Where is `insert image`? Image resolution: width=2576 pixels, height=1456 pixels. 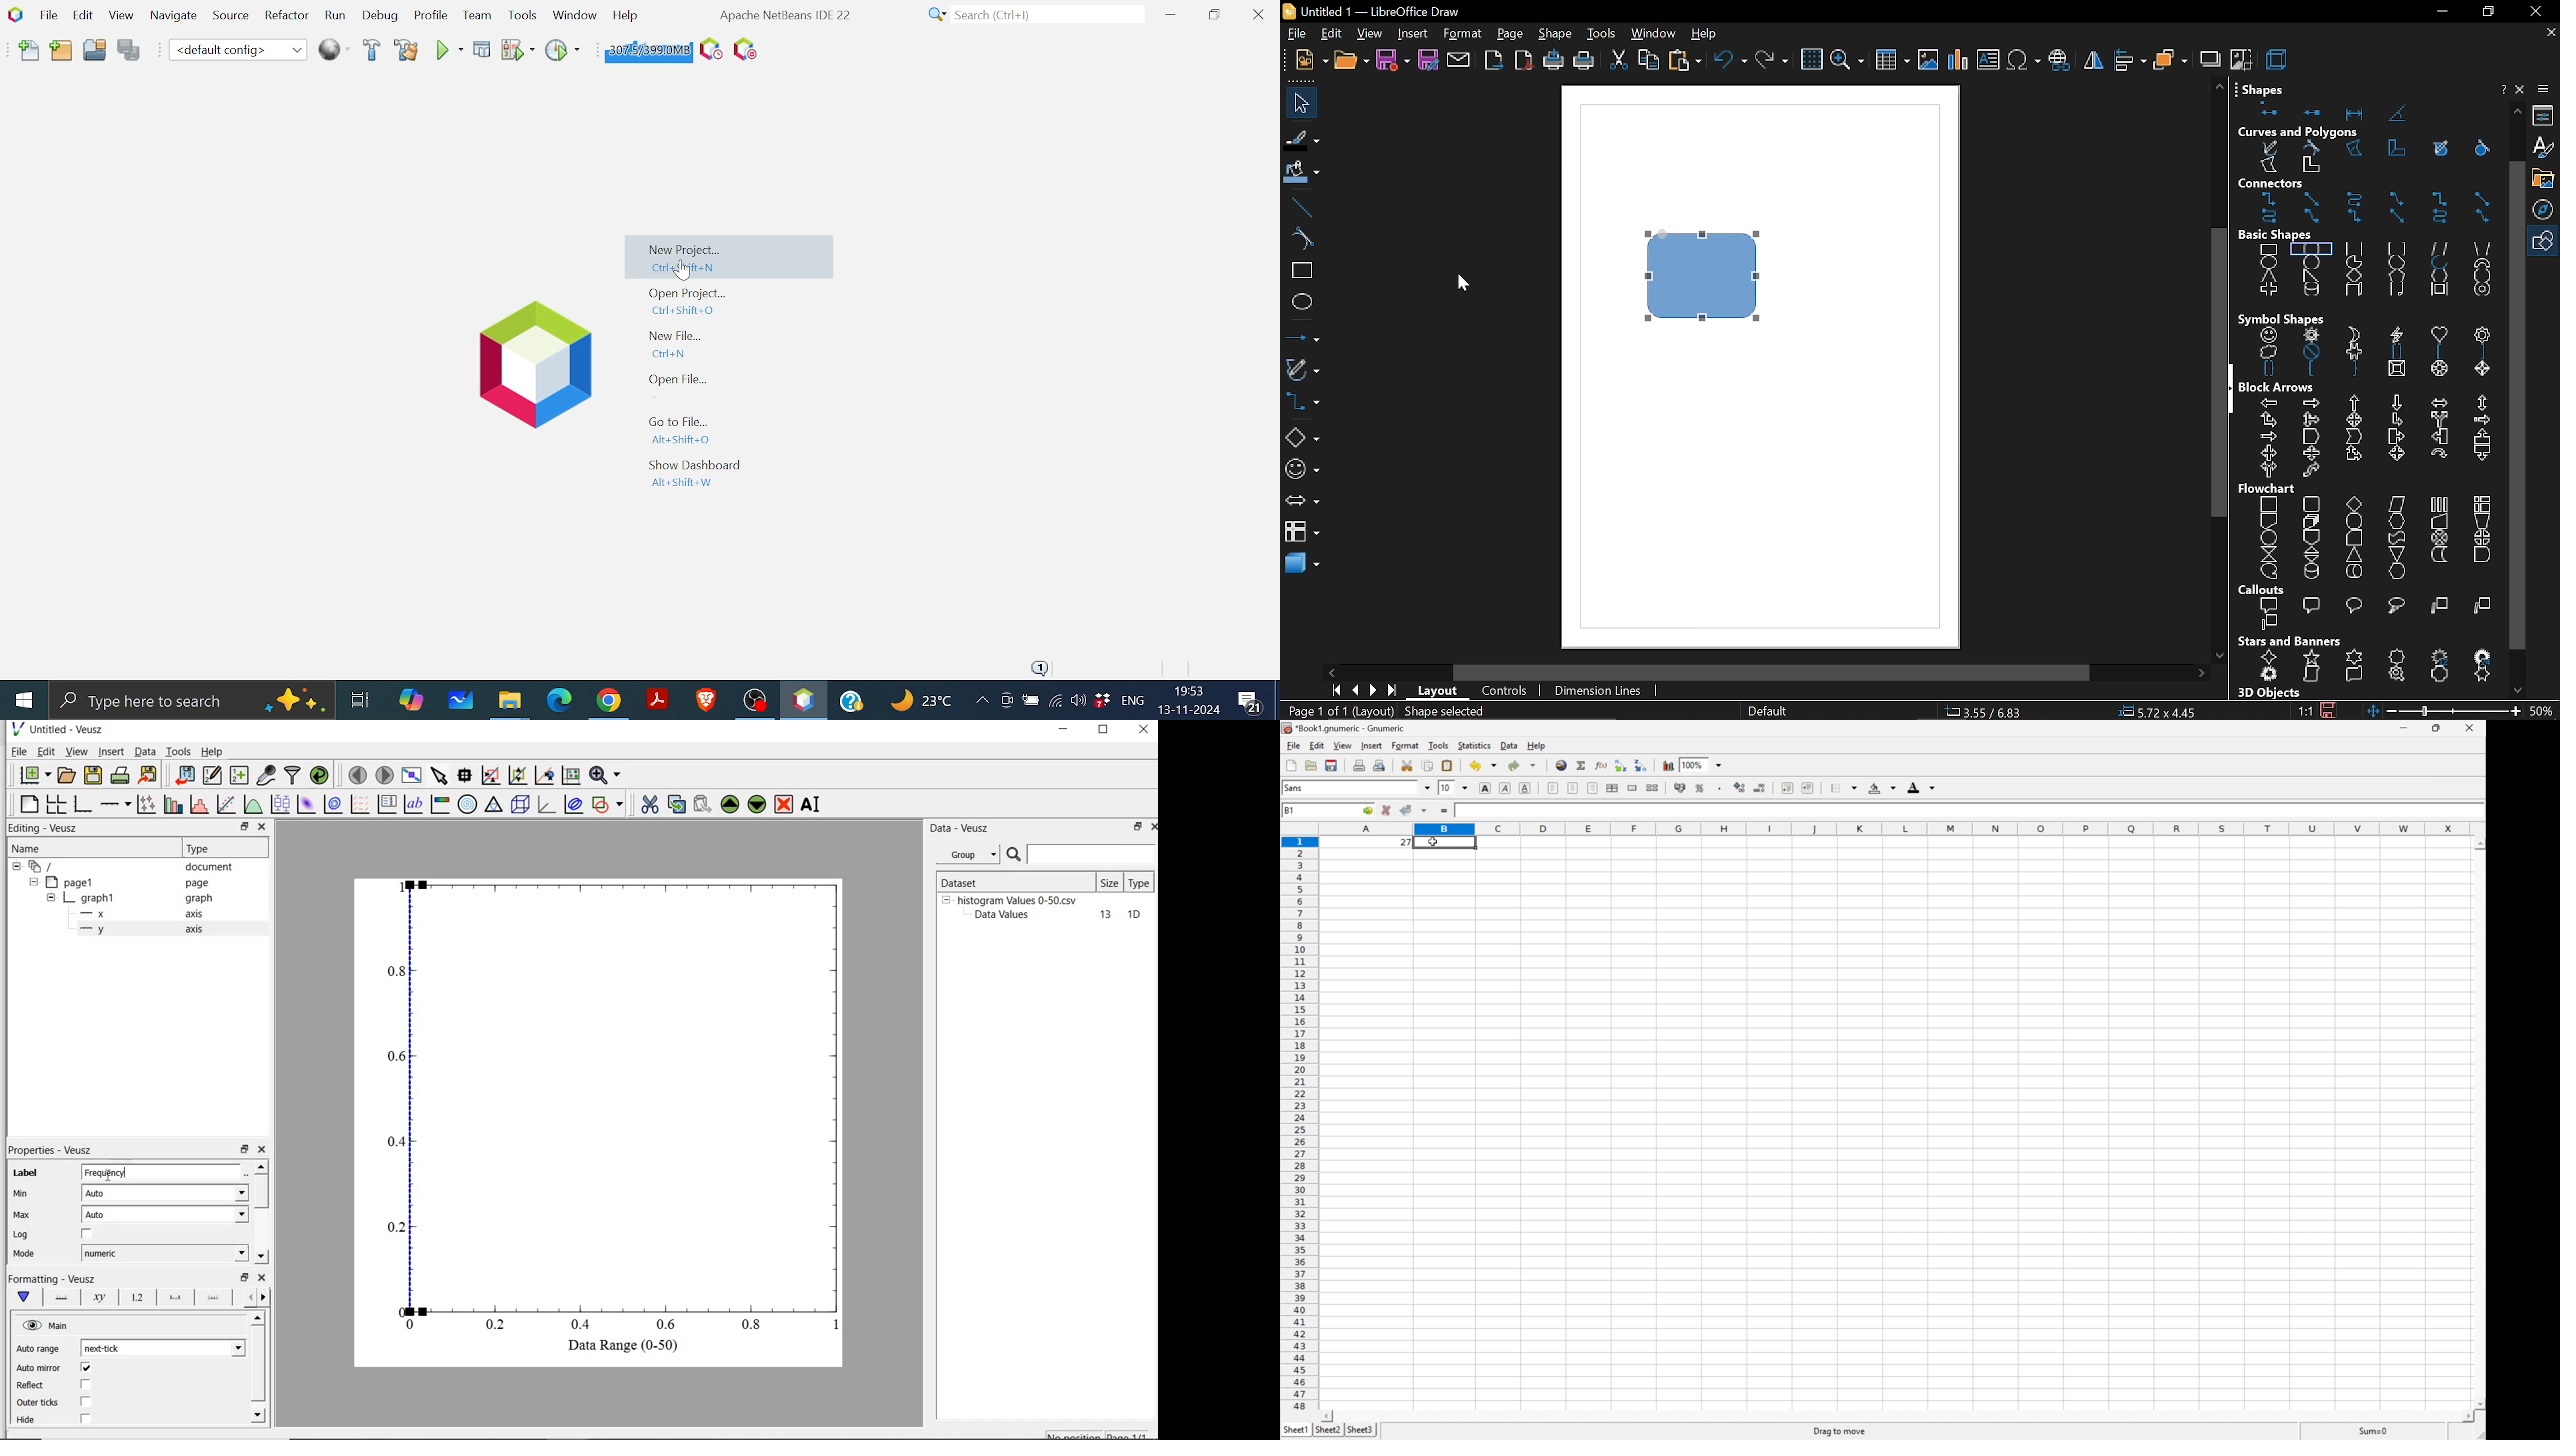
insert image is located at coordinates (1928, 61).